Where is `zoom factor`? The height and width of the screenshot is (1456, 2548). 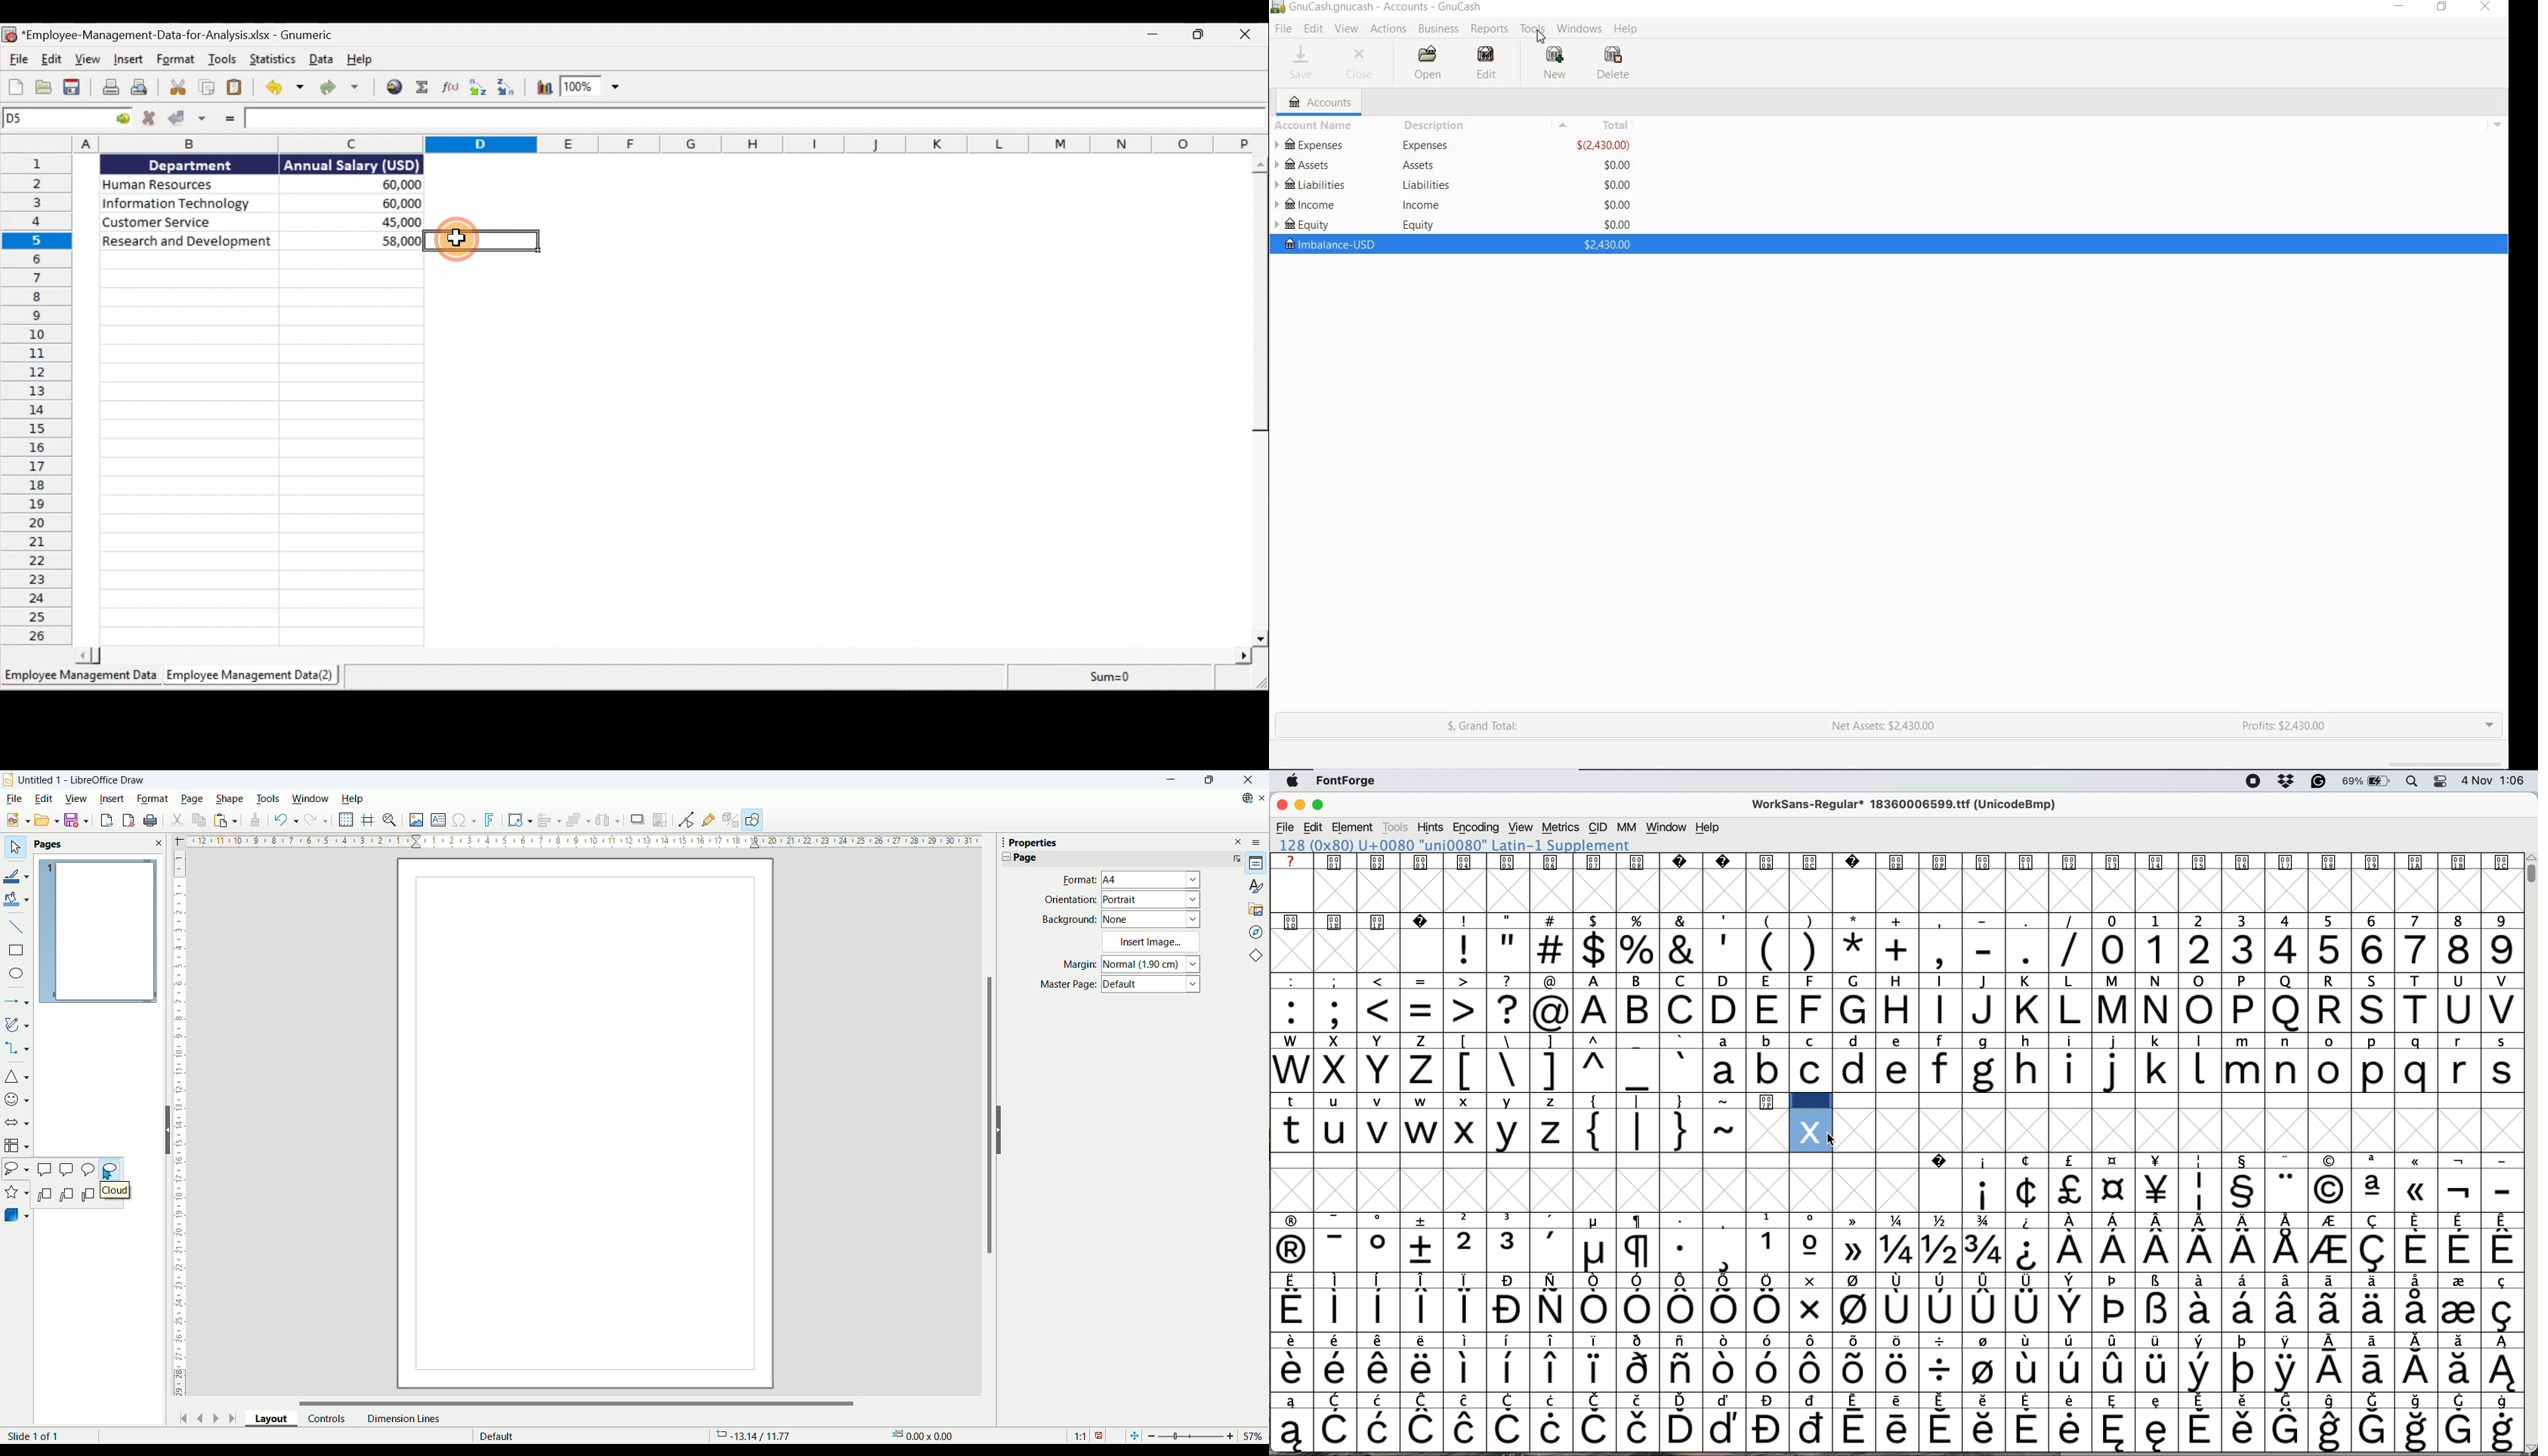 zoom factor is located at coordinates (1205, 1435).